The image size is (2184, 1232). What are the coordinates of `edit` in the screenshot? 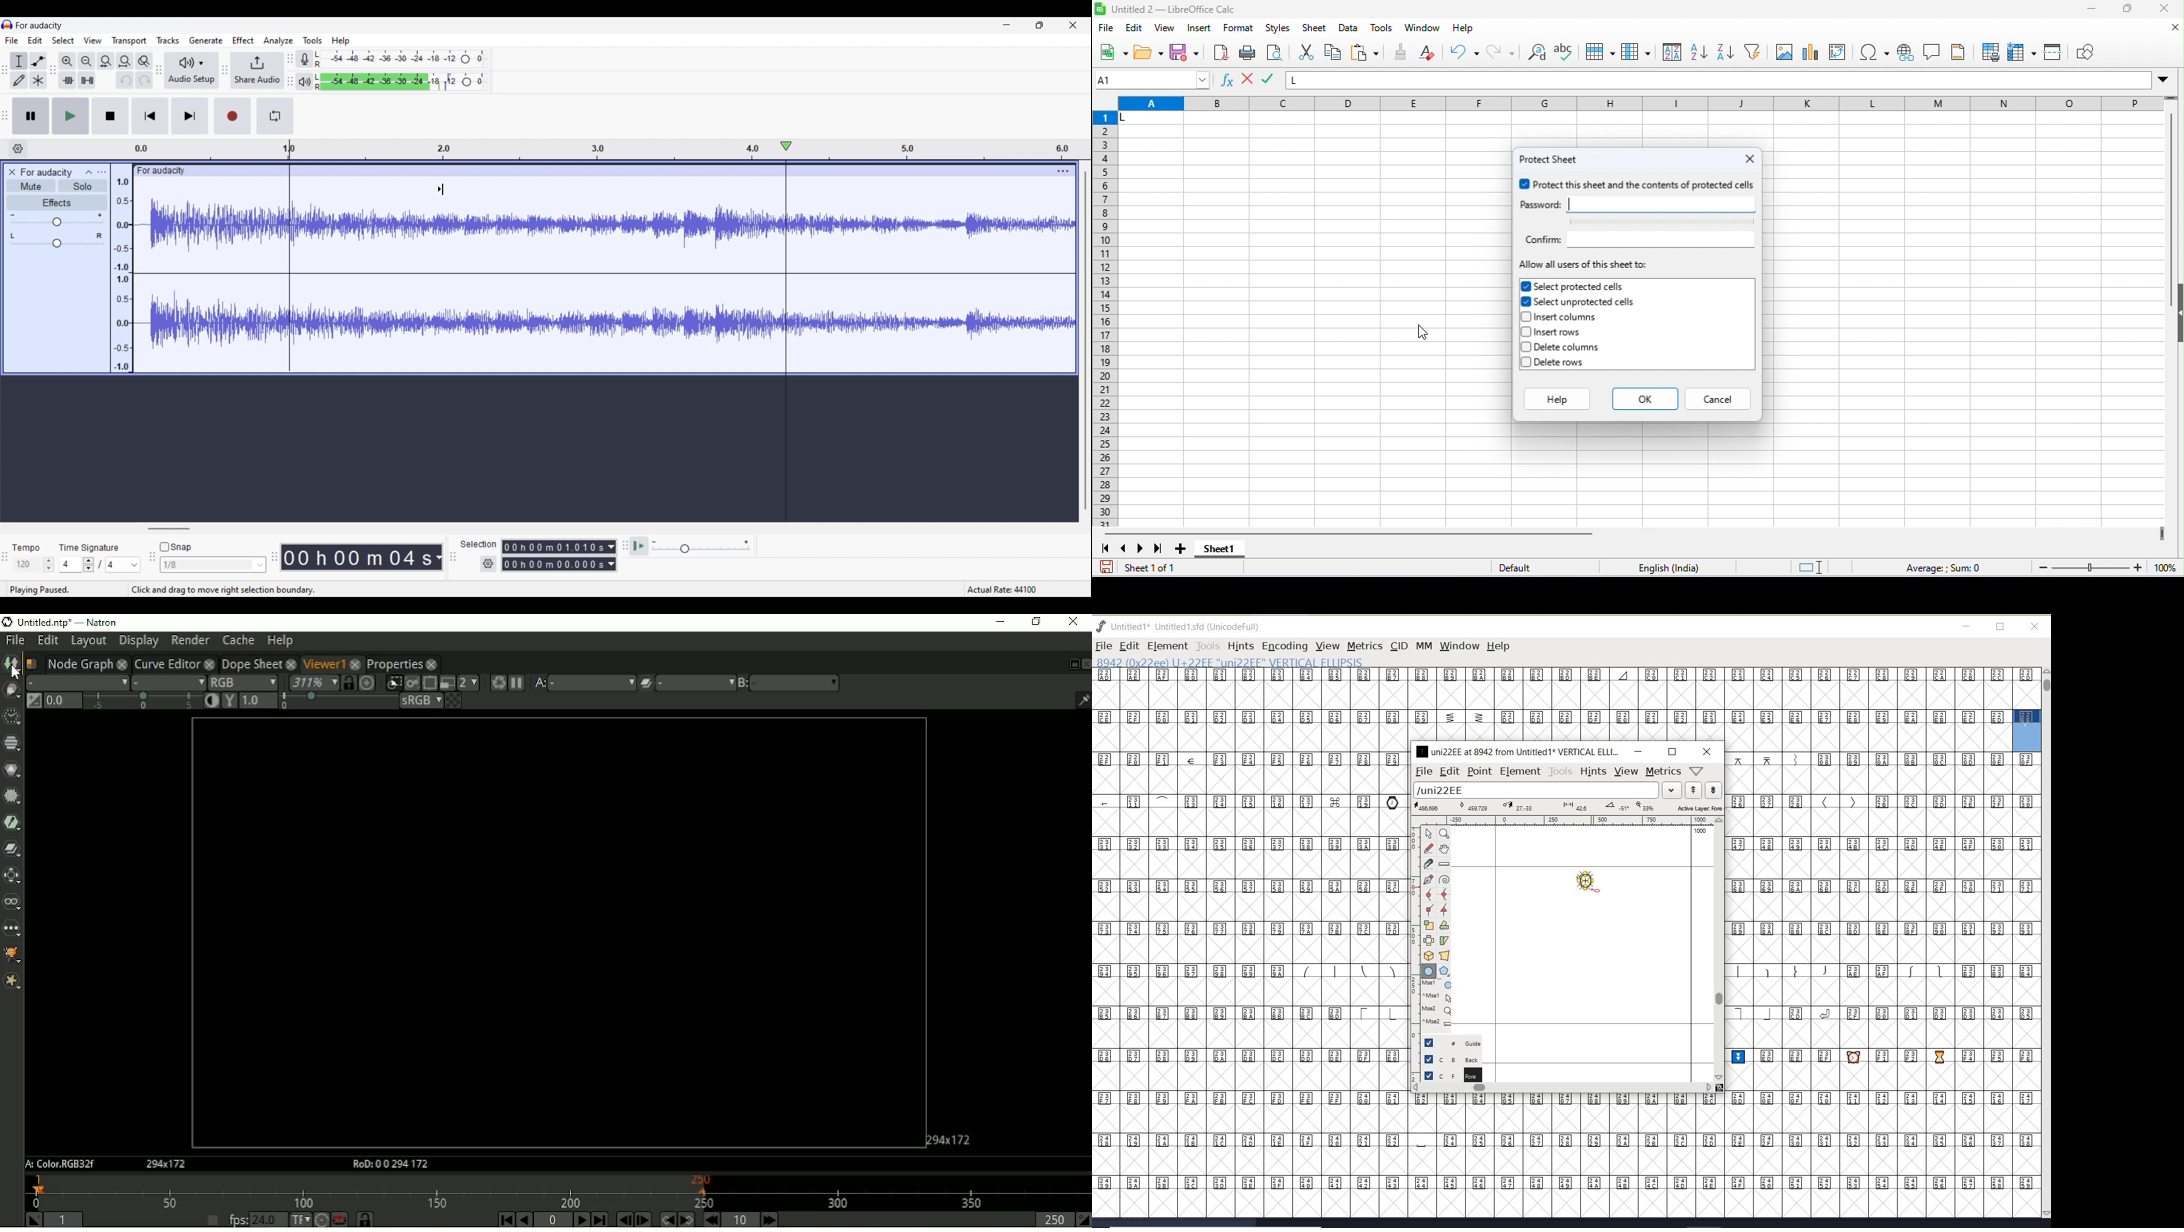 It's located at (1449, 770).